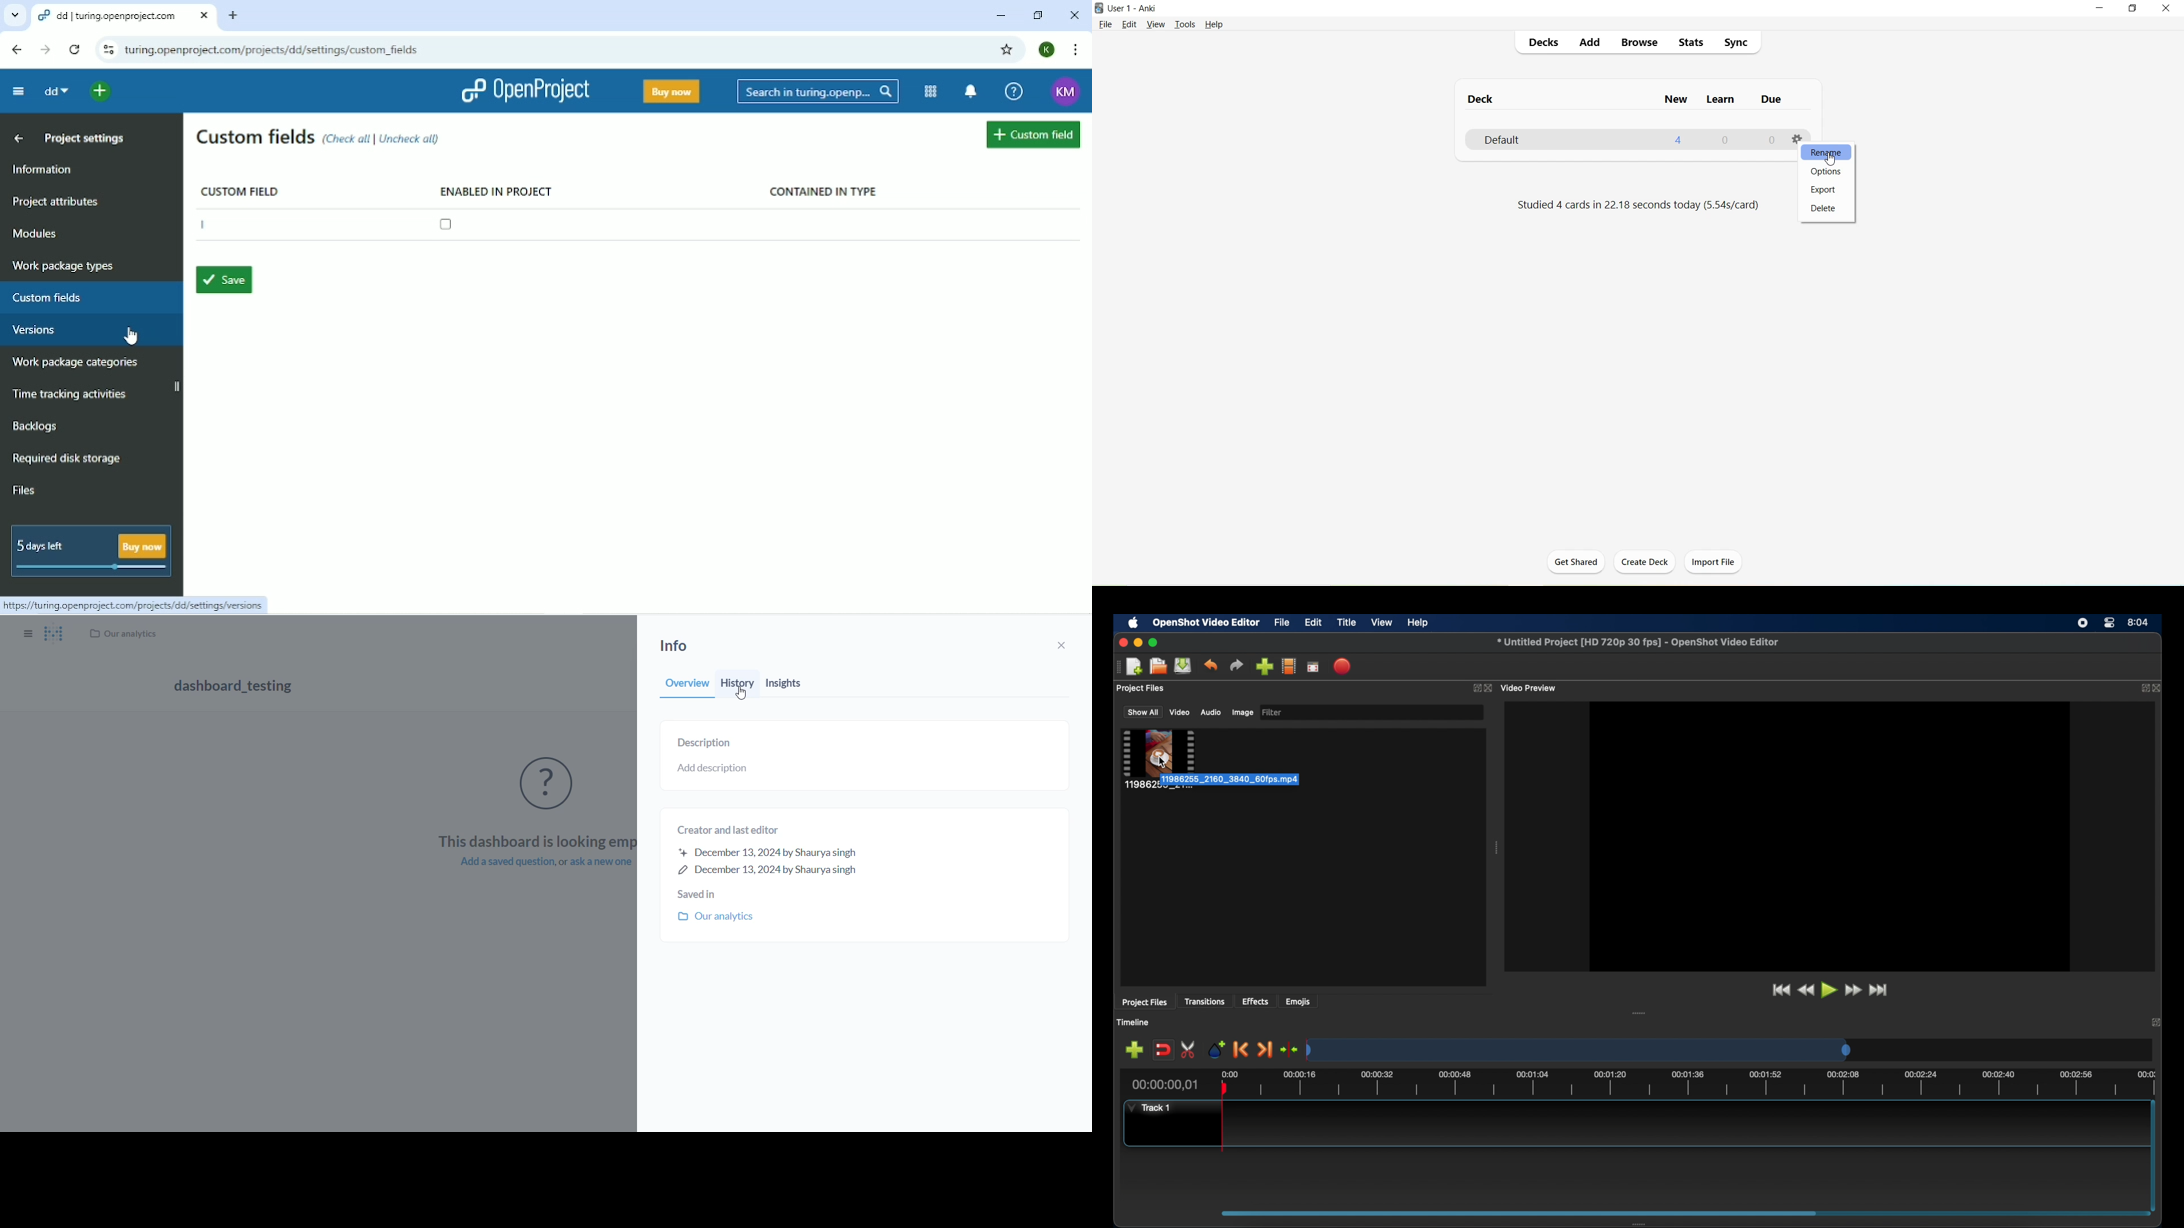 The height and width of the screenshot is (1232, 2184). What do you see at coordinates (1645, 564) in the screenshot?
I see `Create Deck` at bounding box center [1645, 564].